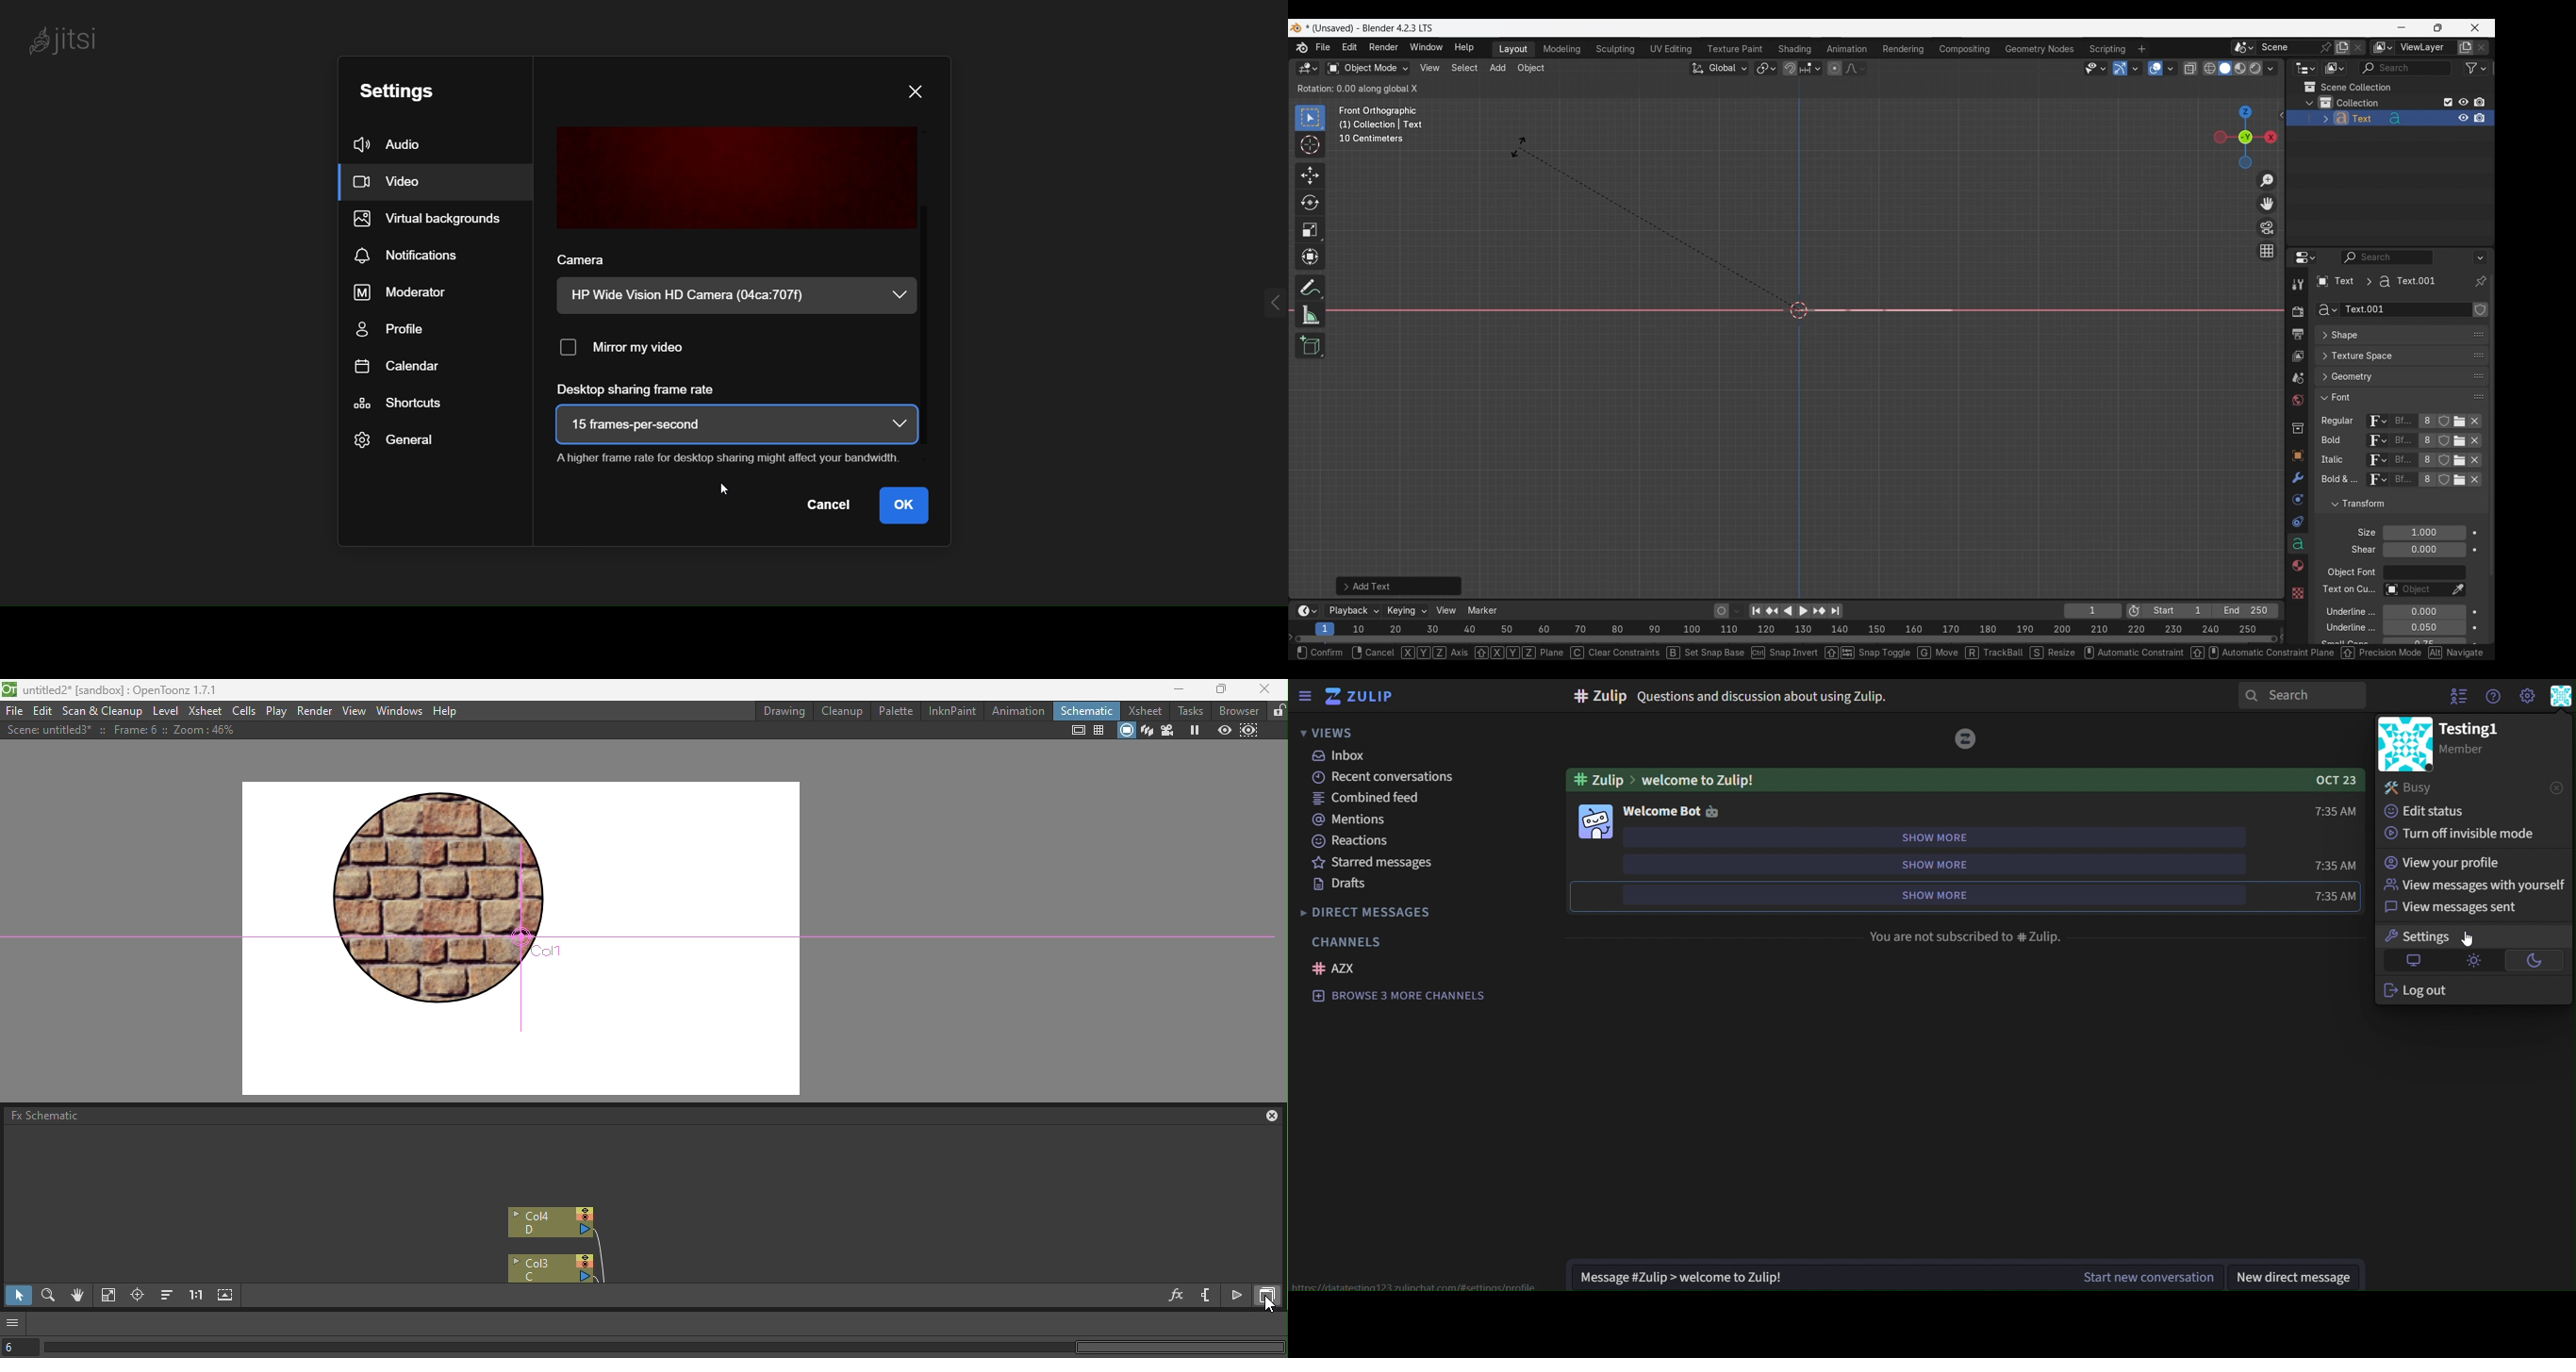 This screenshot has height=1372, width=2576. Describe the element at coordinates (1408, 998) in the screenshot. I see `browse 3 more channels` at that location.